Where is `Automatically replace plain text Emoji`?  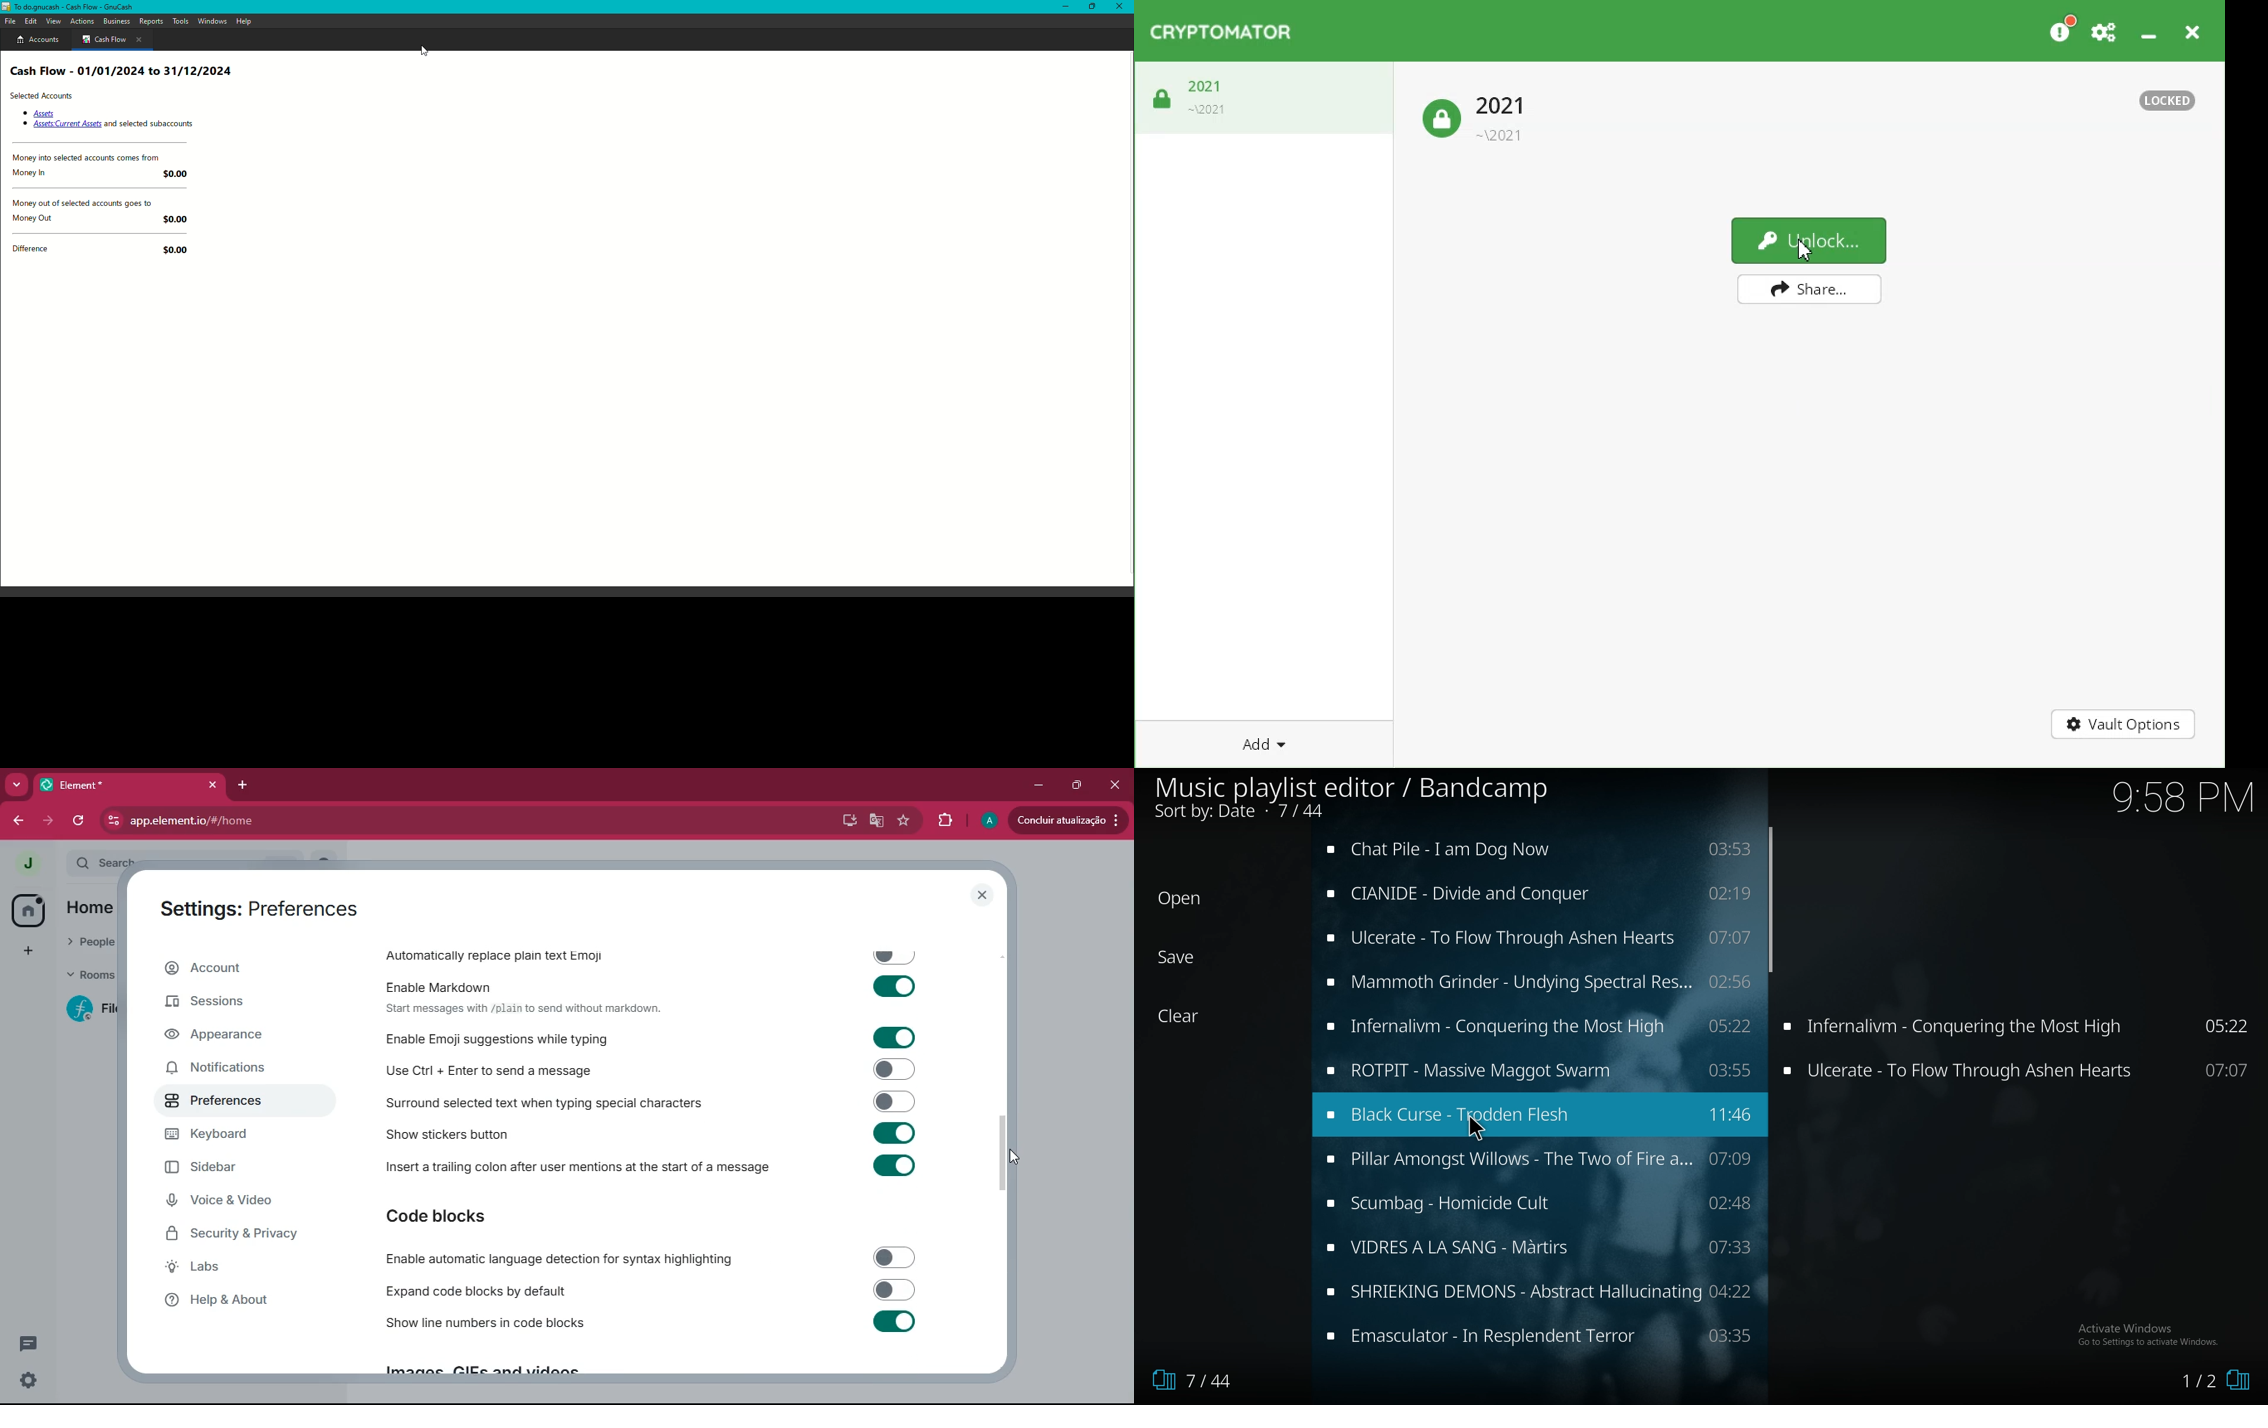 Automatically replace plain text Emoji is located at coordinates (653, 952).